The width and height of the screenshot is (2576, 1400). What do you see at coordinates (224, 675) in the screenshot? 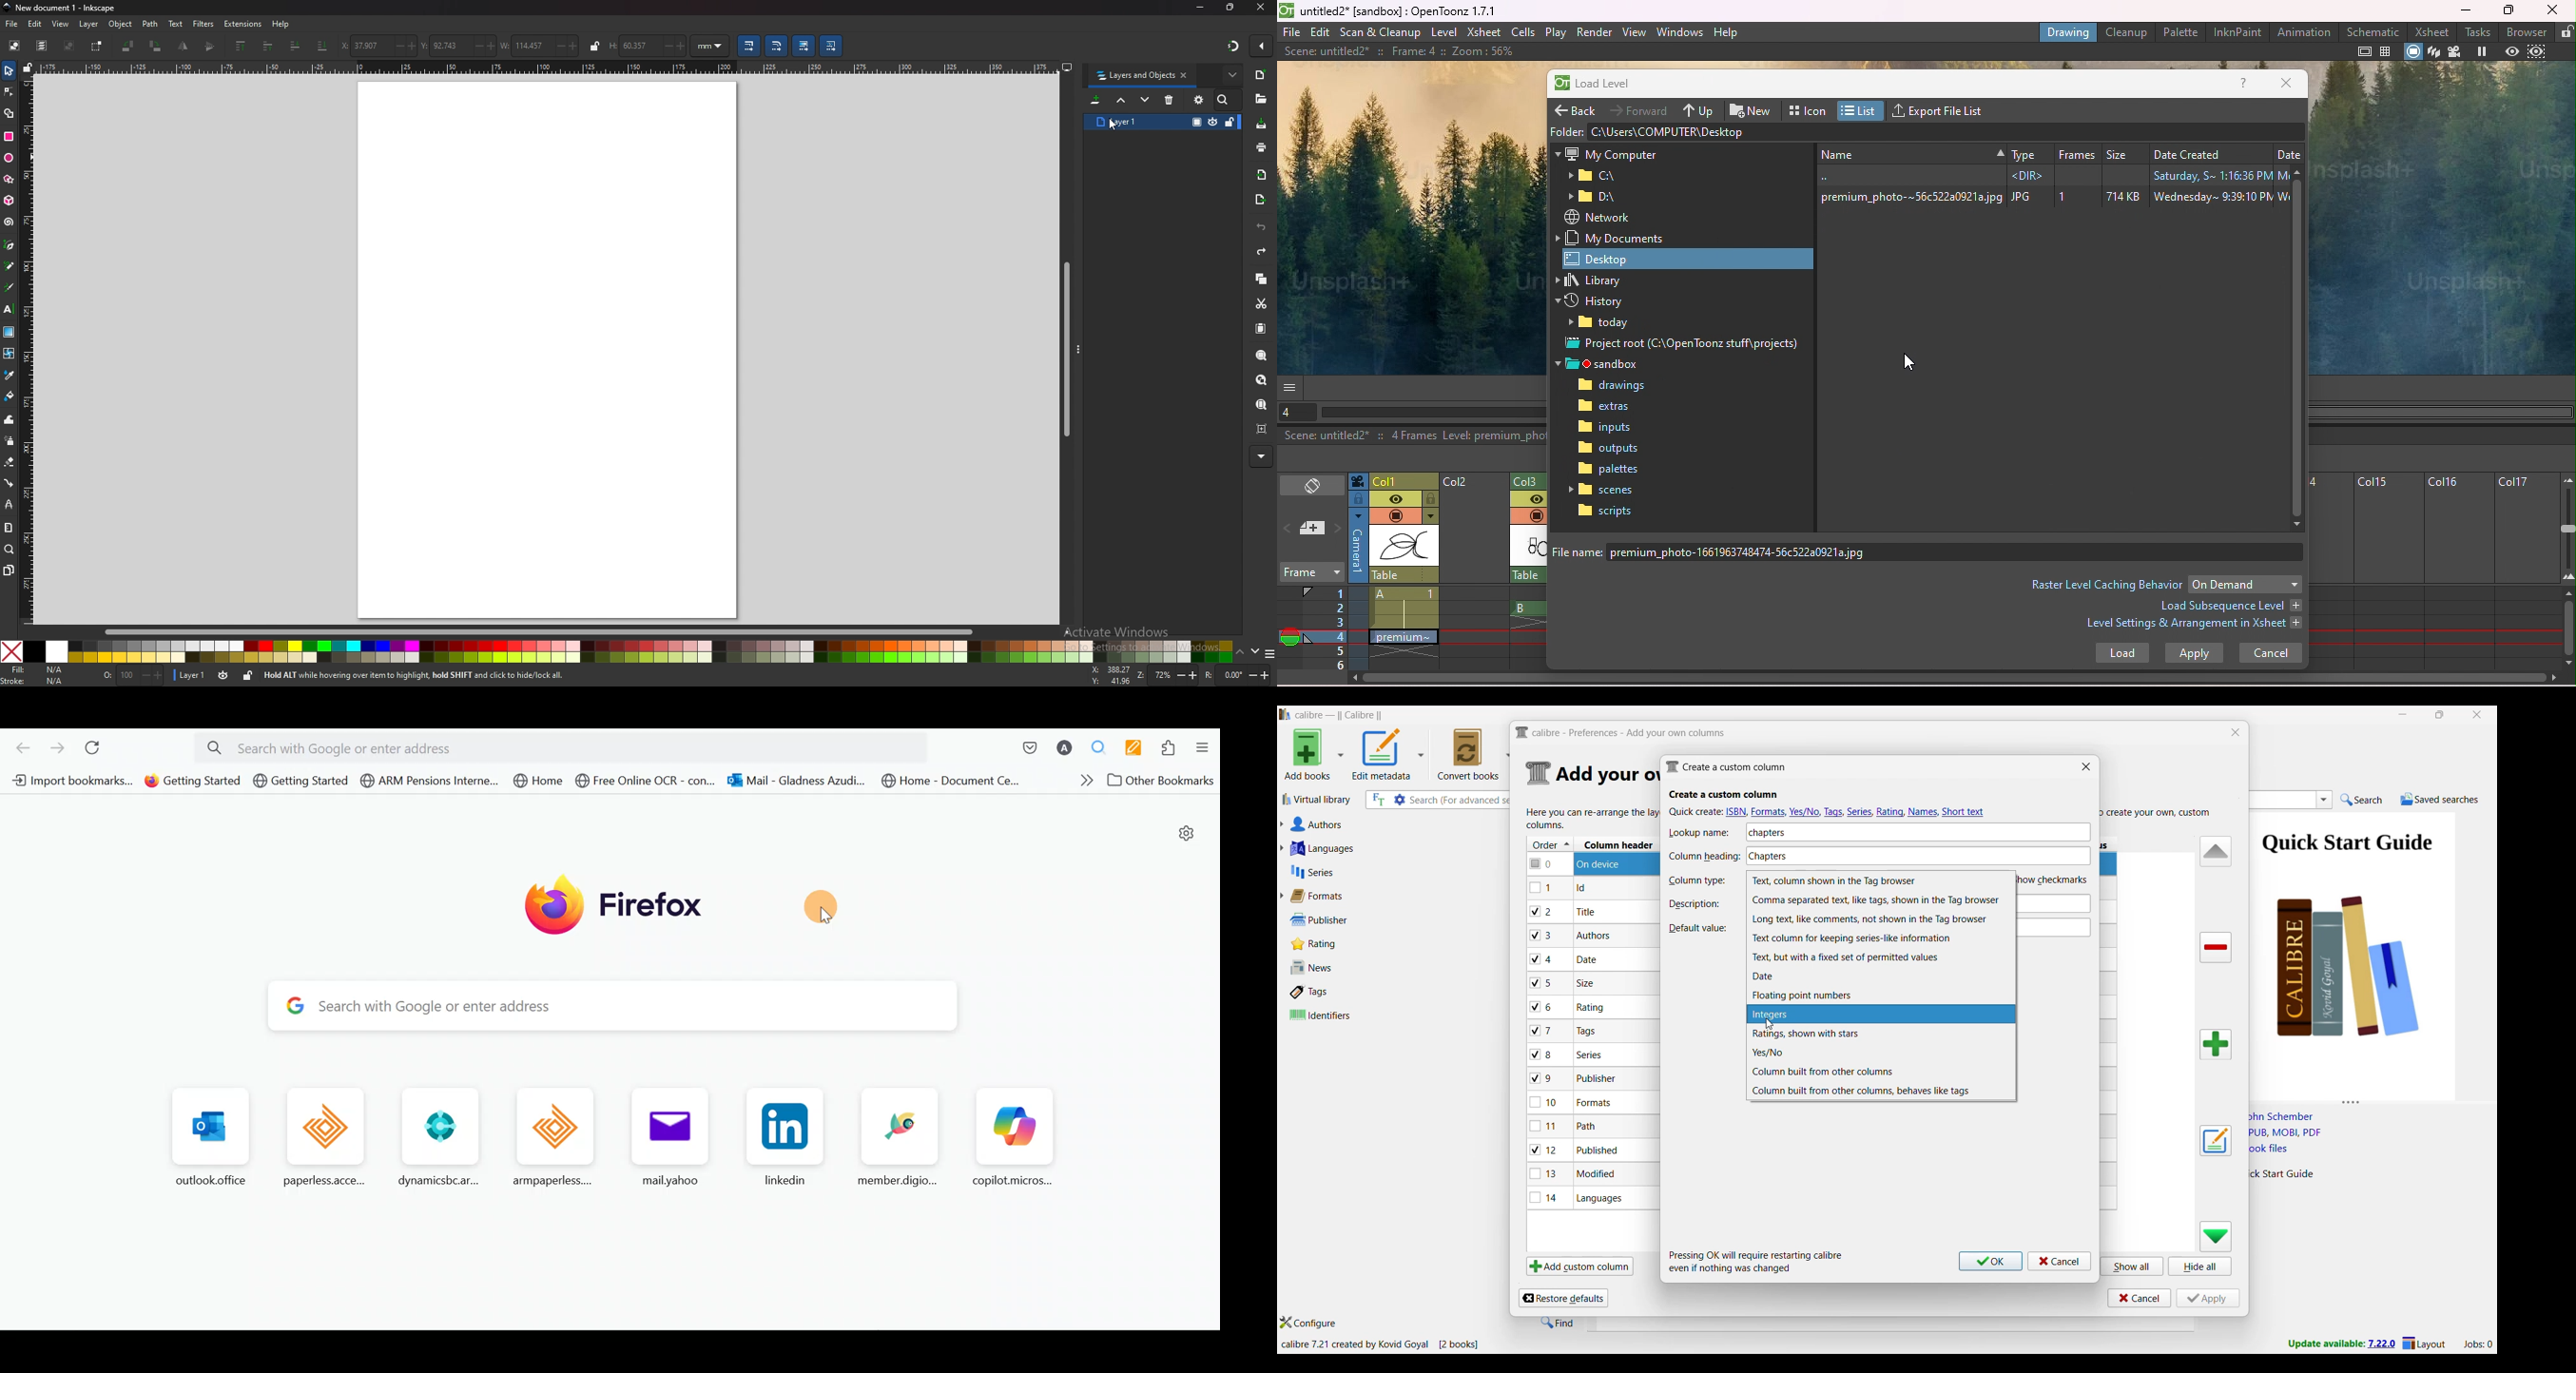
I see `toggle visibility` at bounding box center [224, 675].